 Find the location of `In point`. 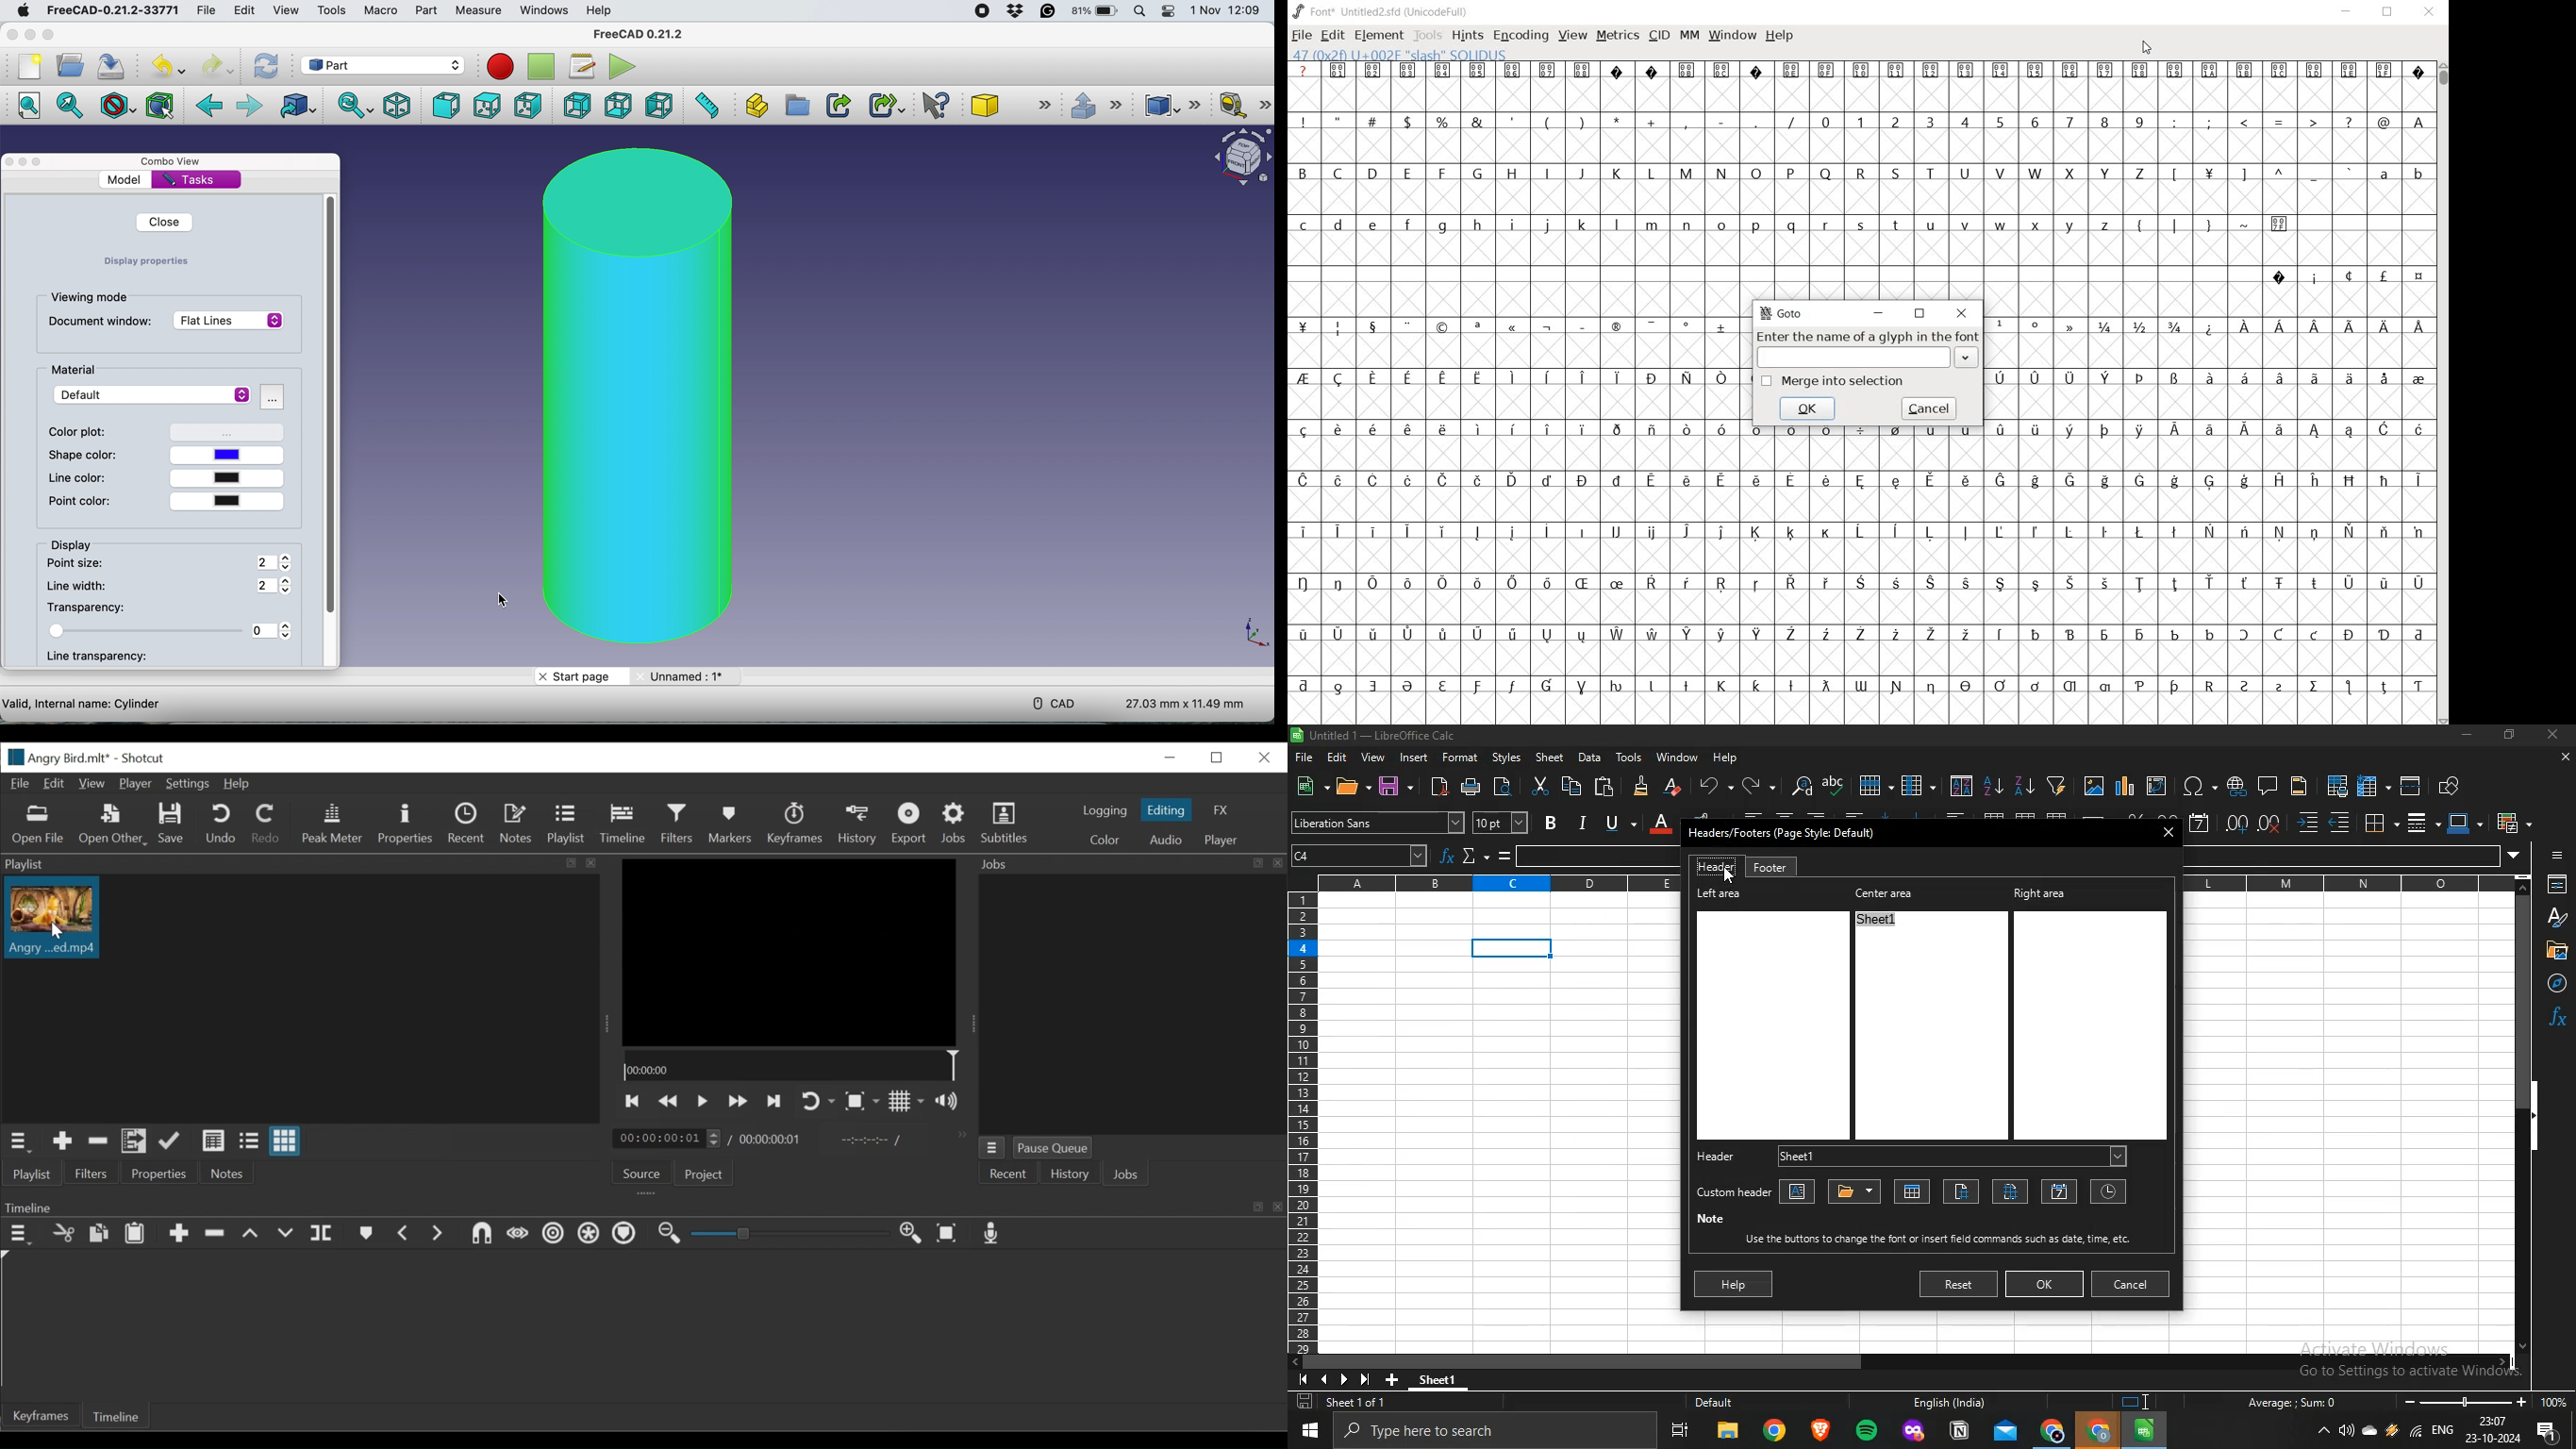

In point is located at coordinates (870, 1140).